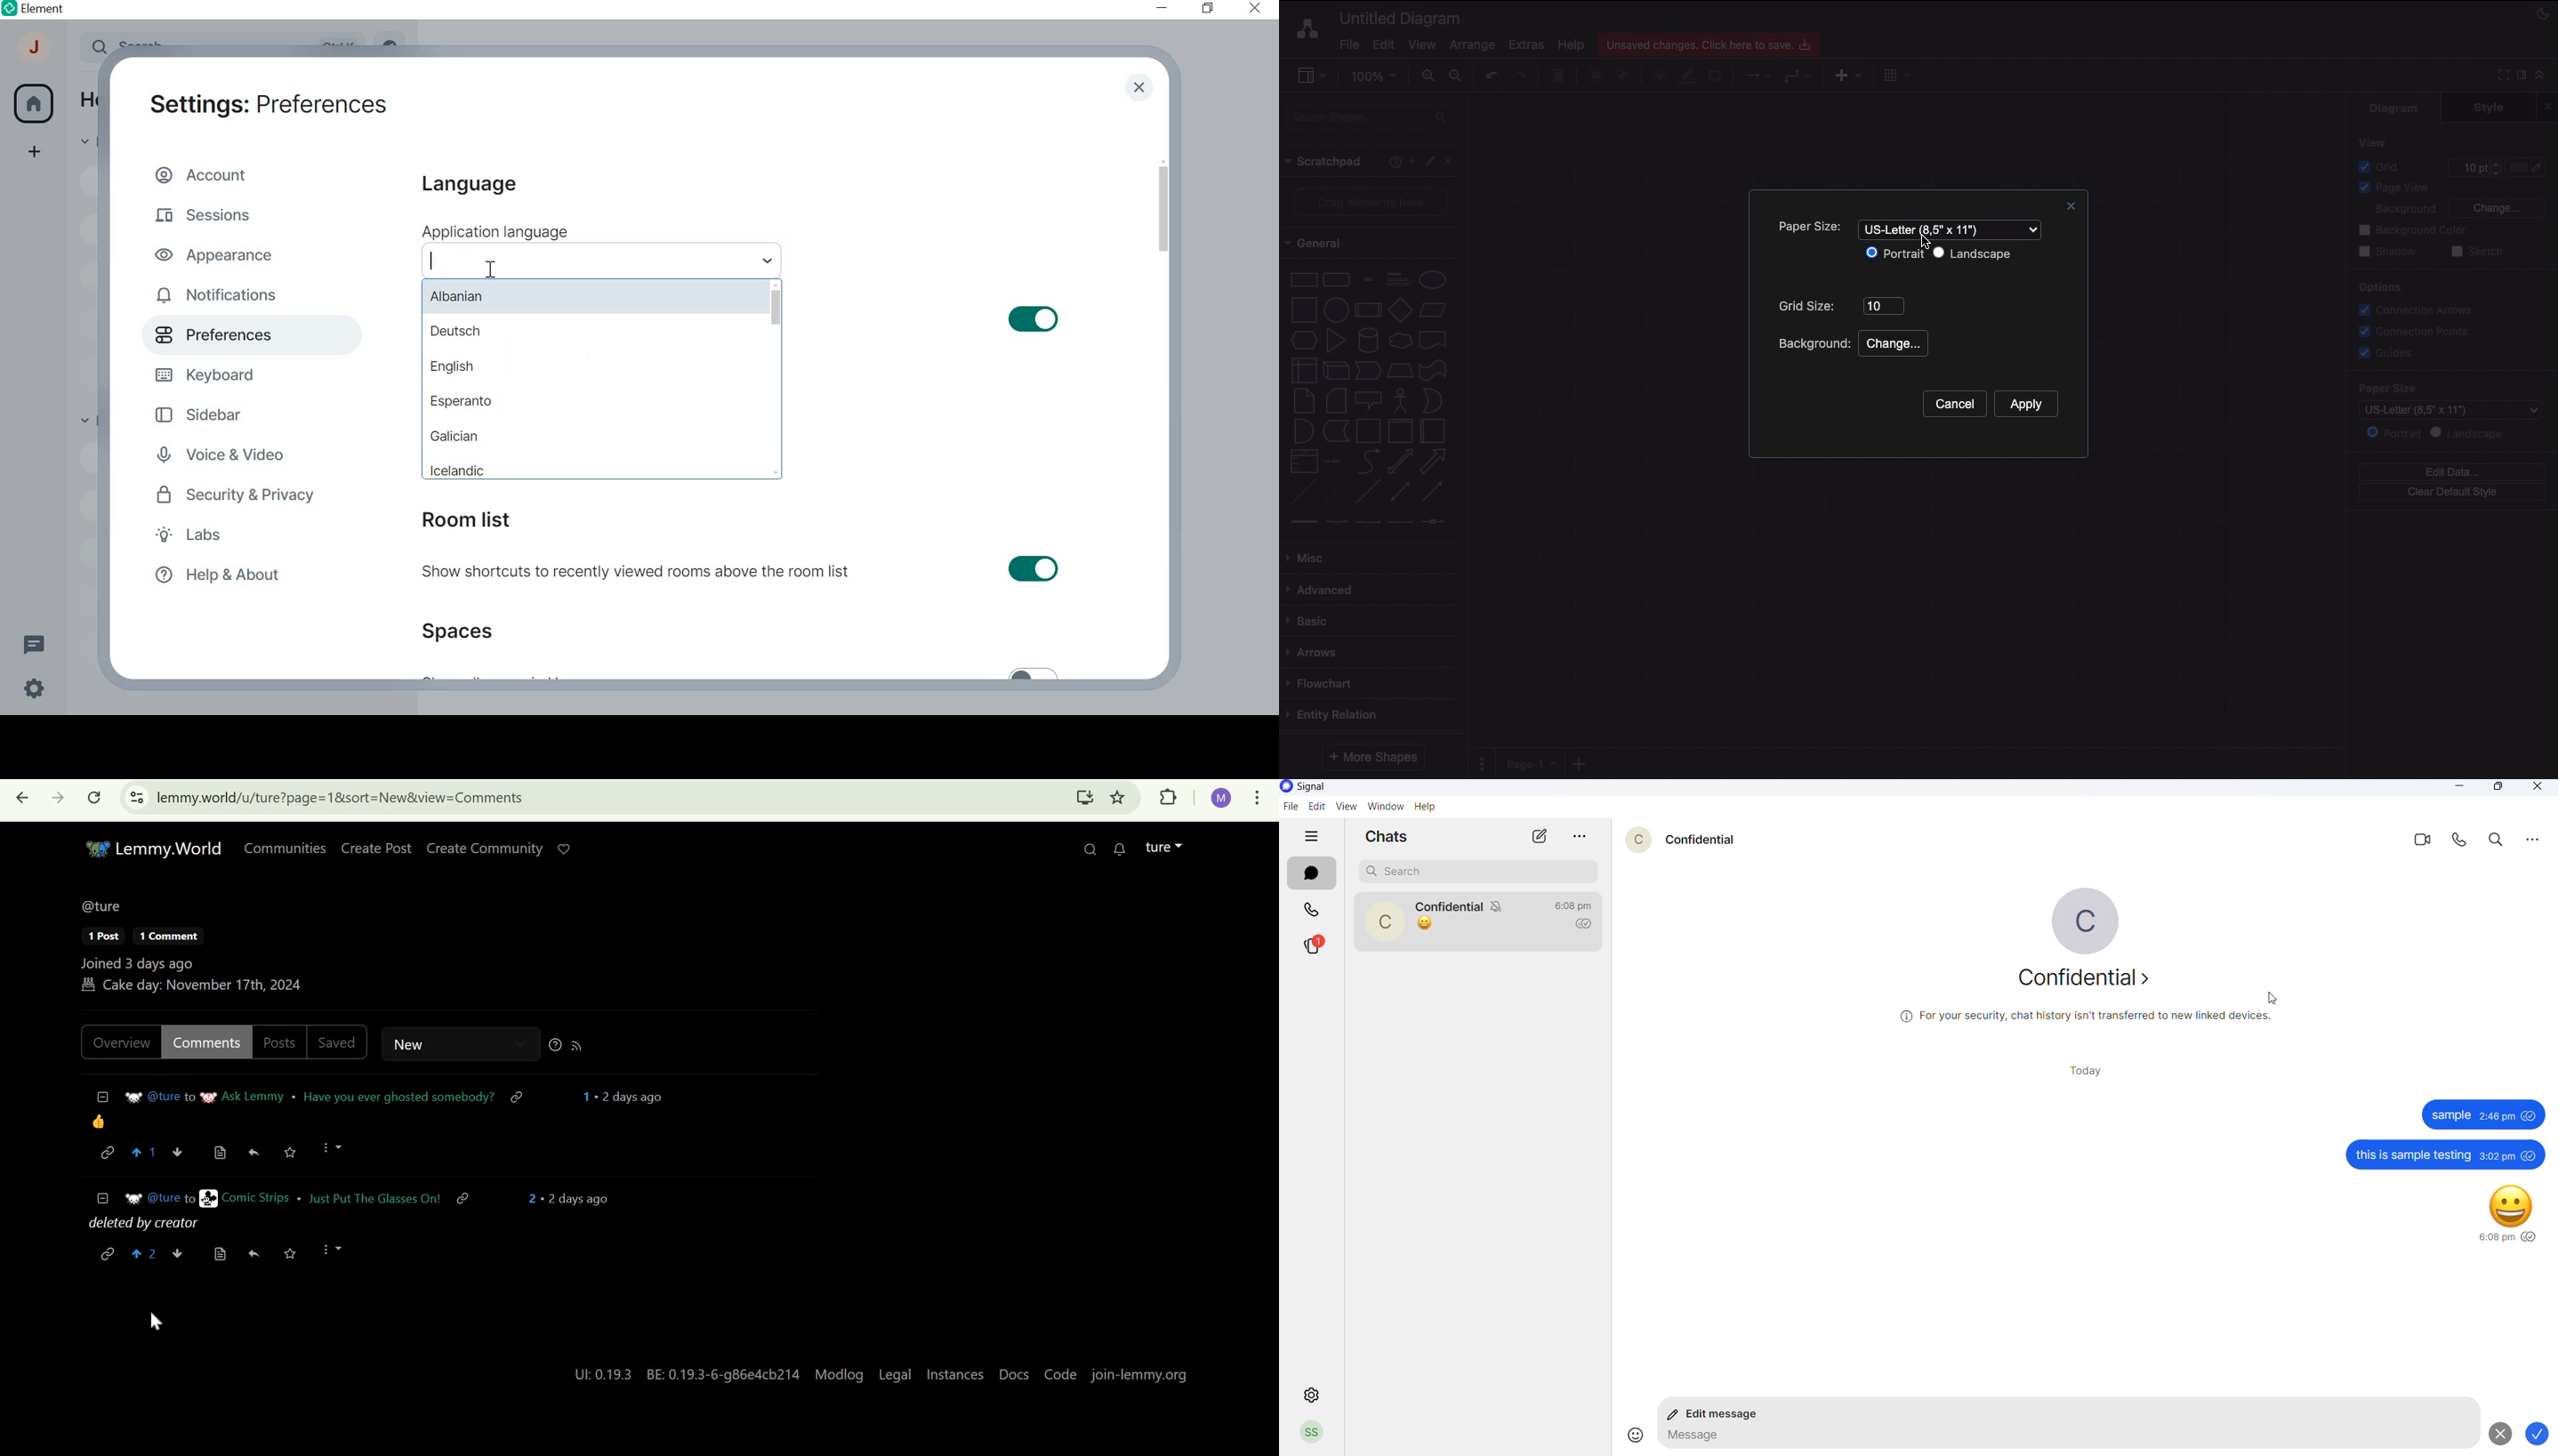 This screenshot has height=1456, width=2576. I want to click on Or, so click(1433, 399).